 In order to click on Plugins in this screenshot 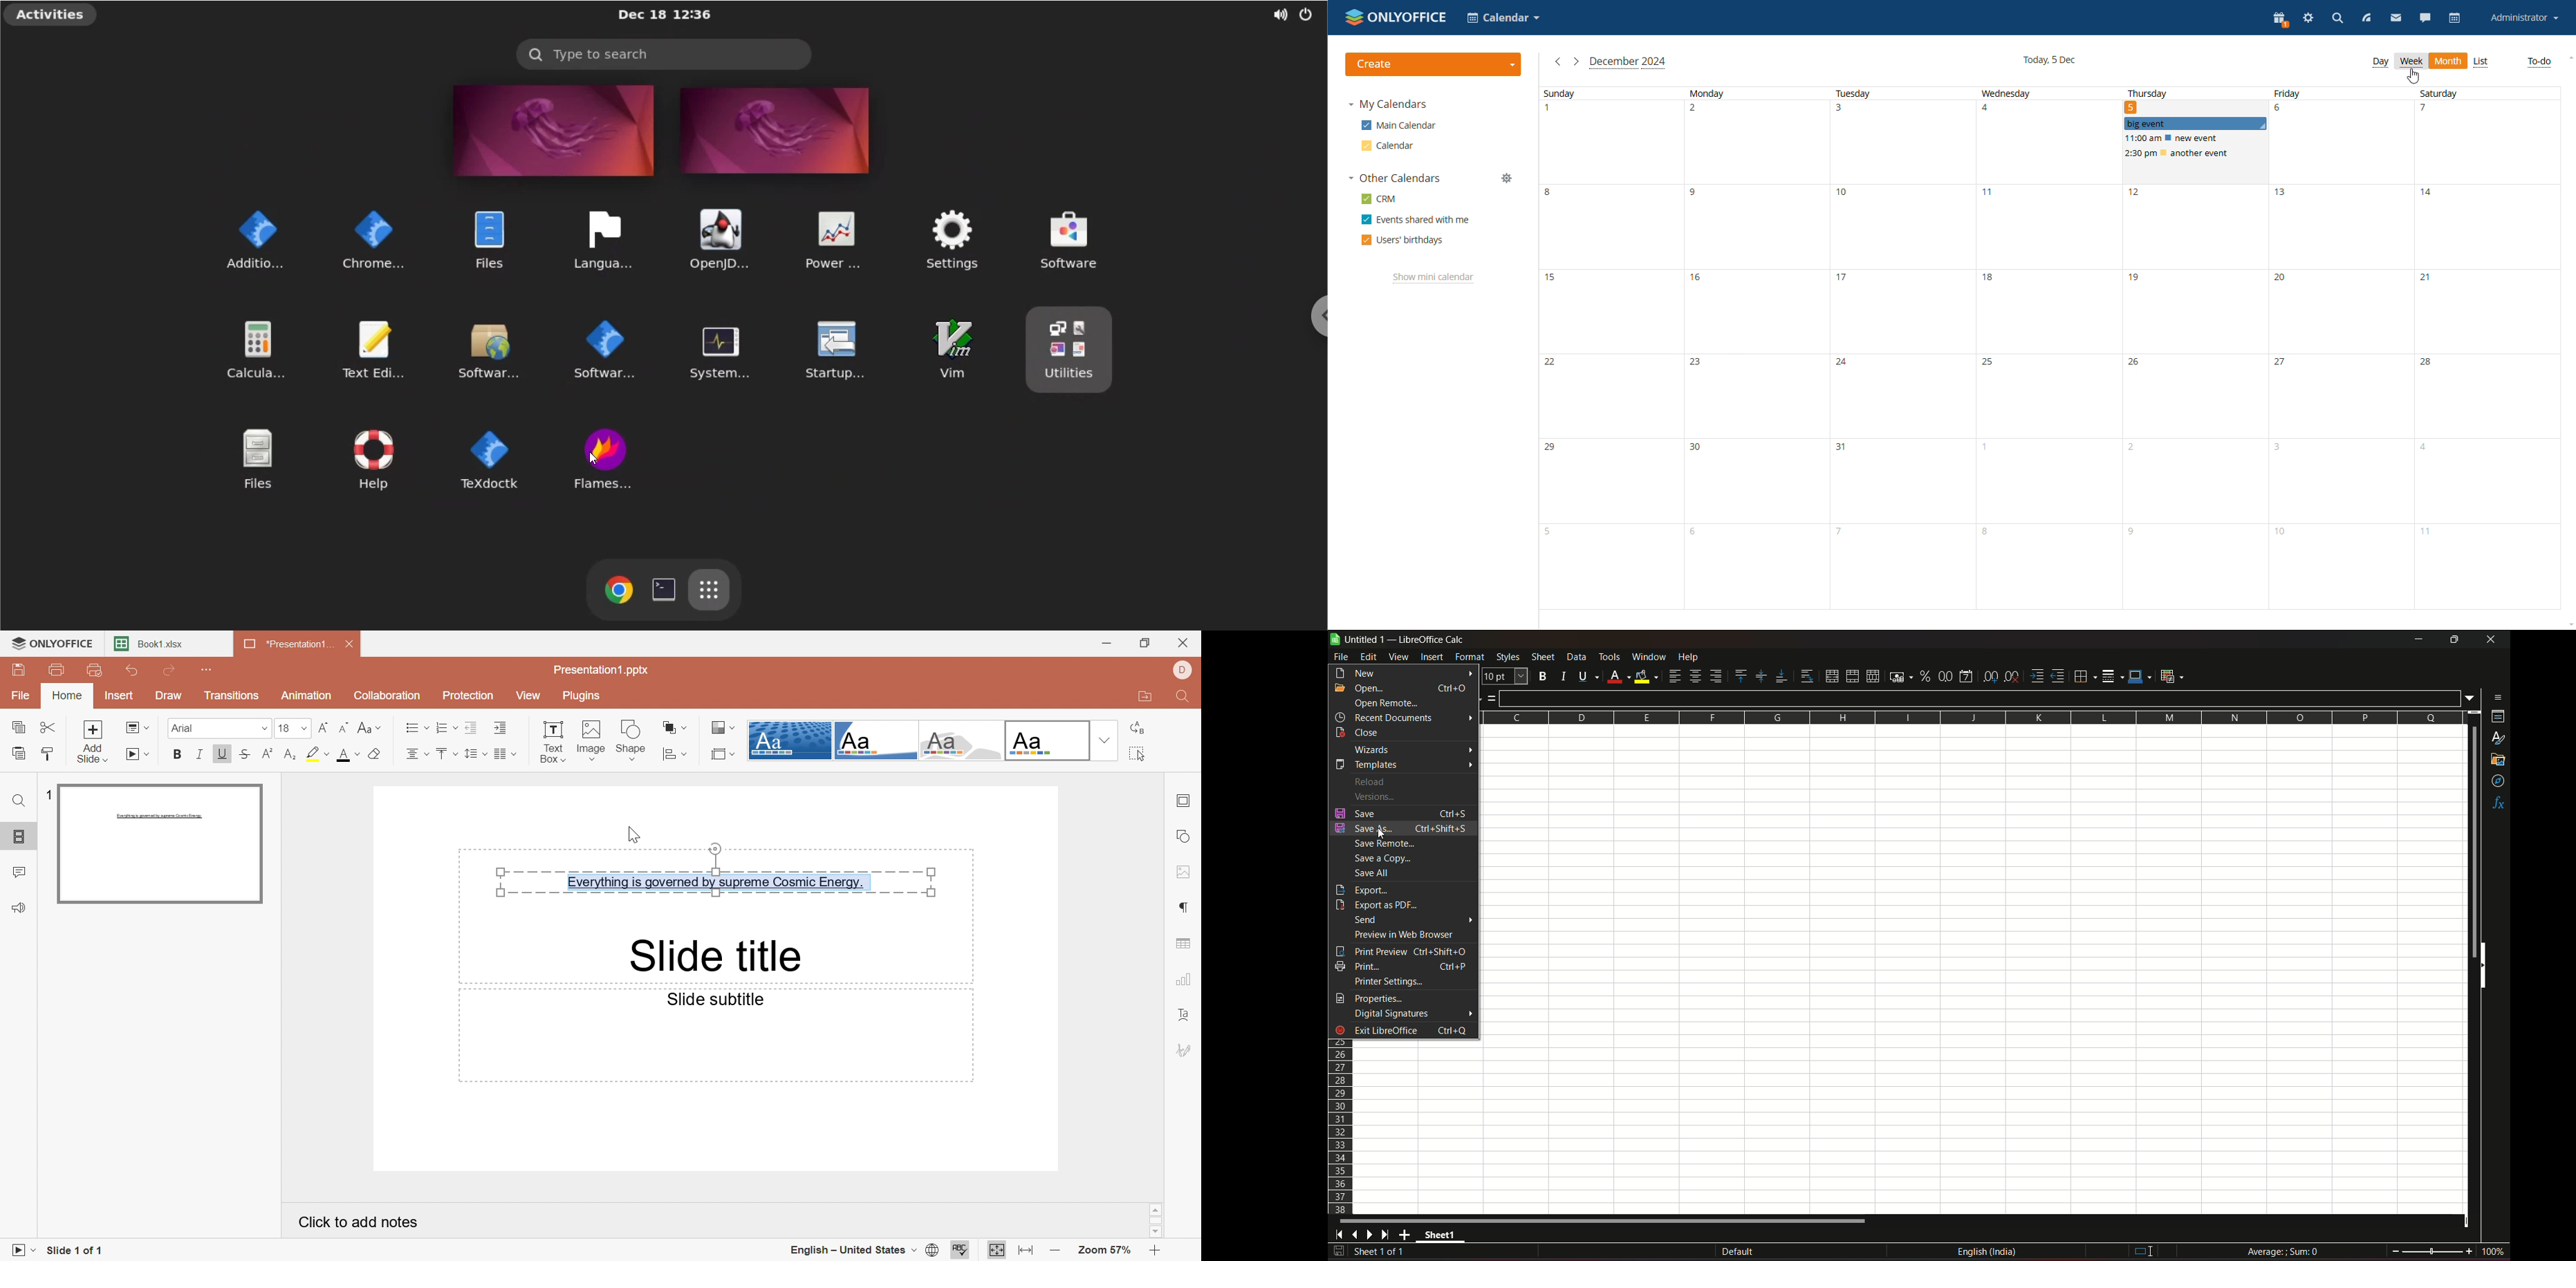, I will do `click(585, 697)`.